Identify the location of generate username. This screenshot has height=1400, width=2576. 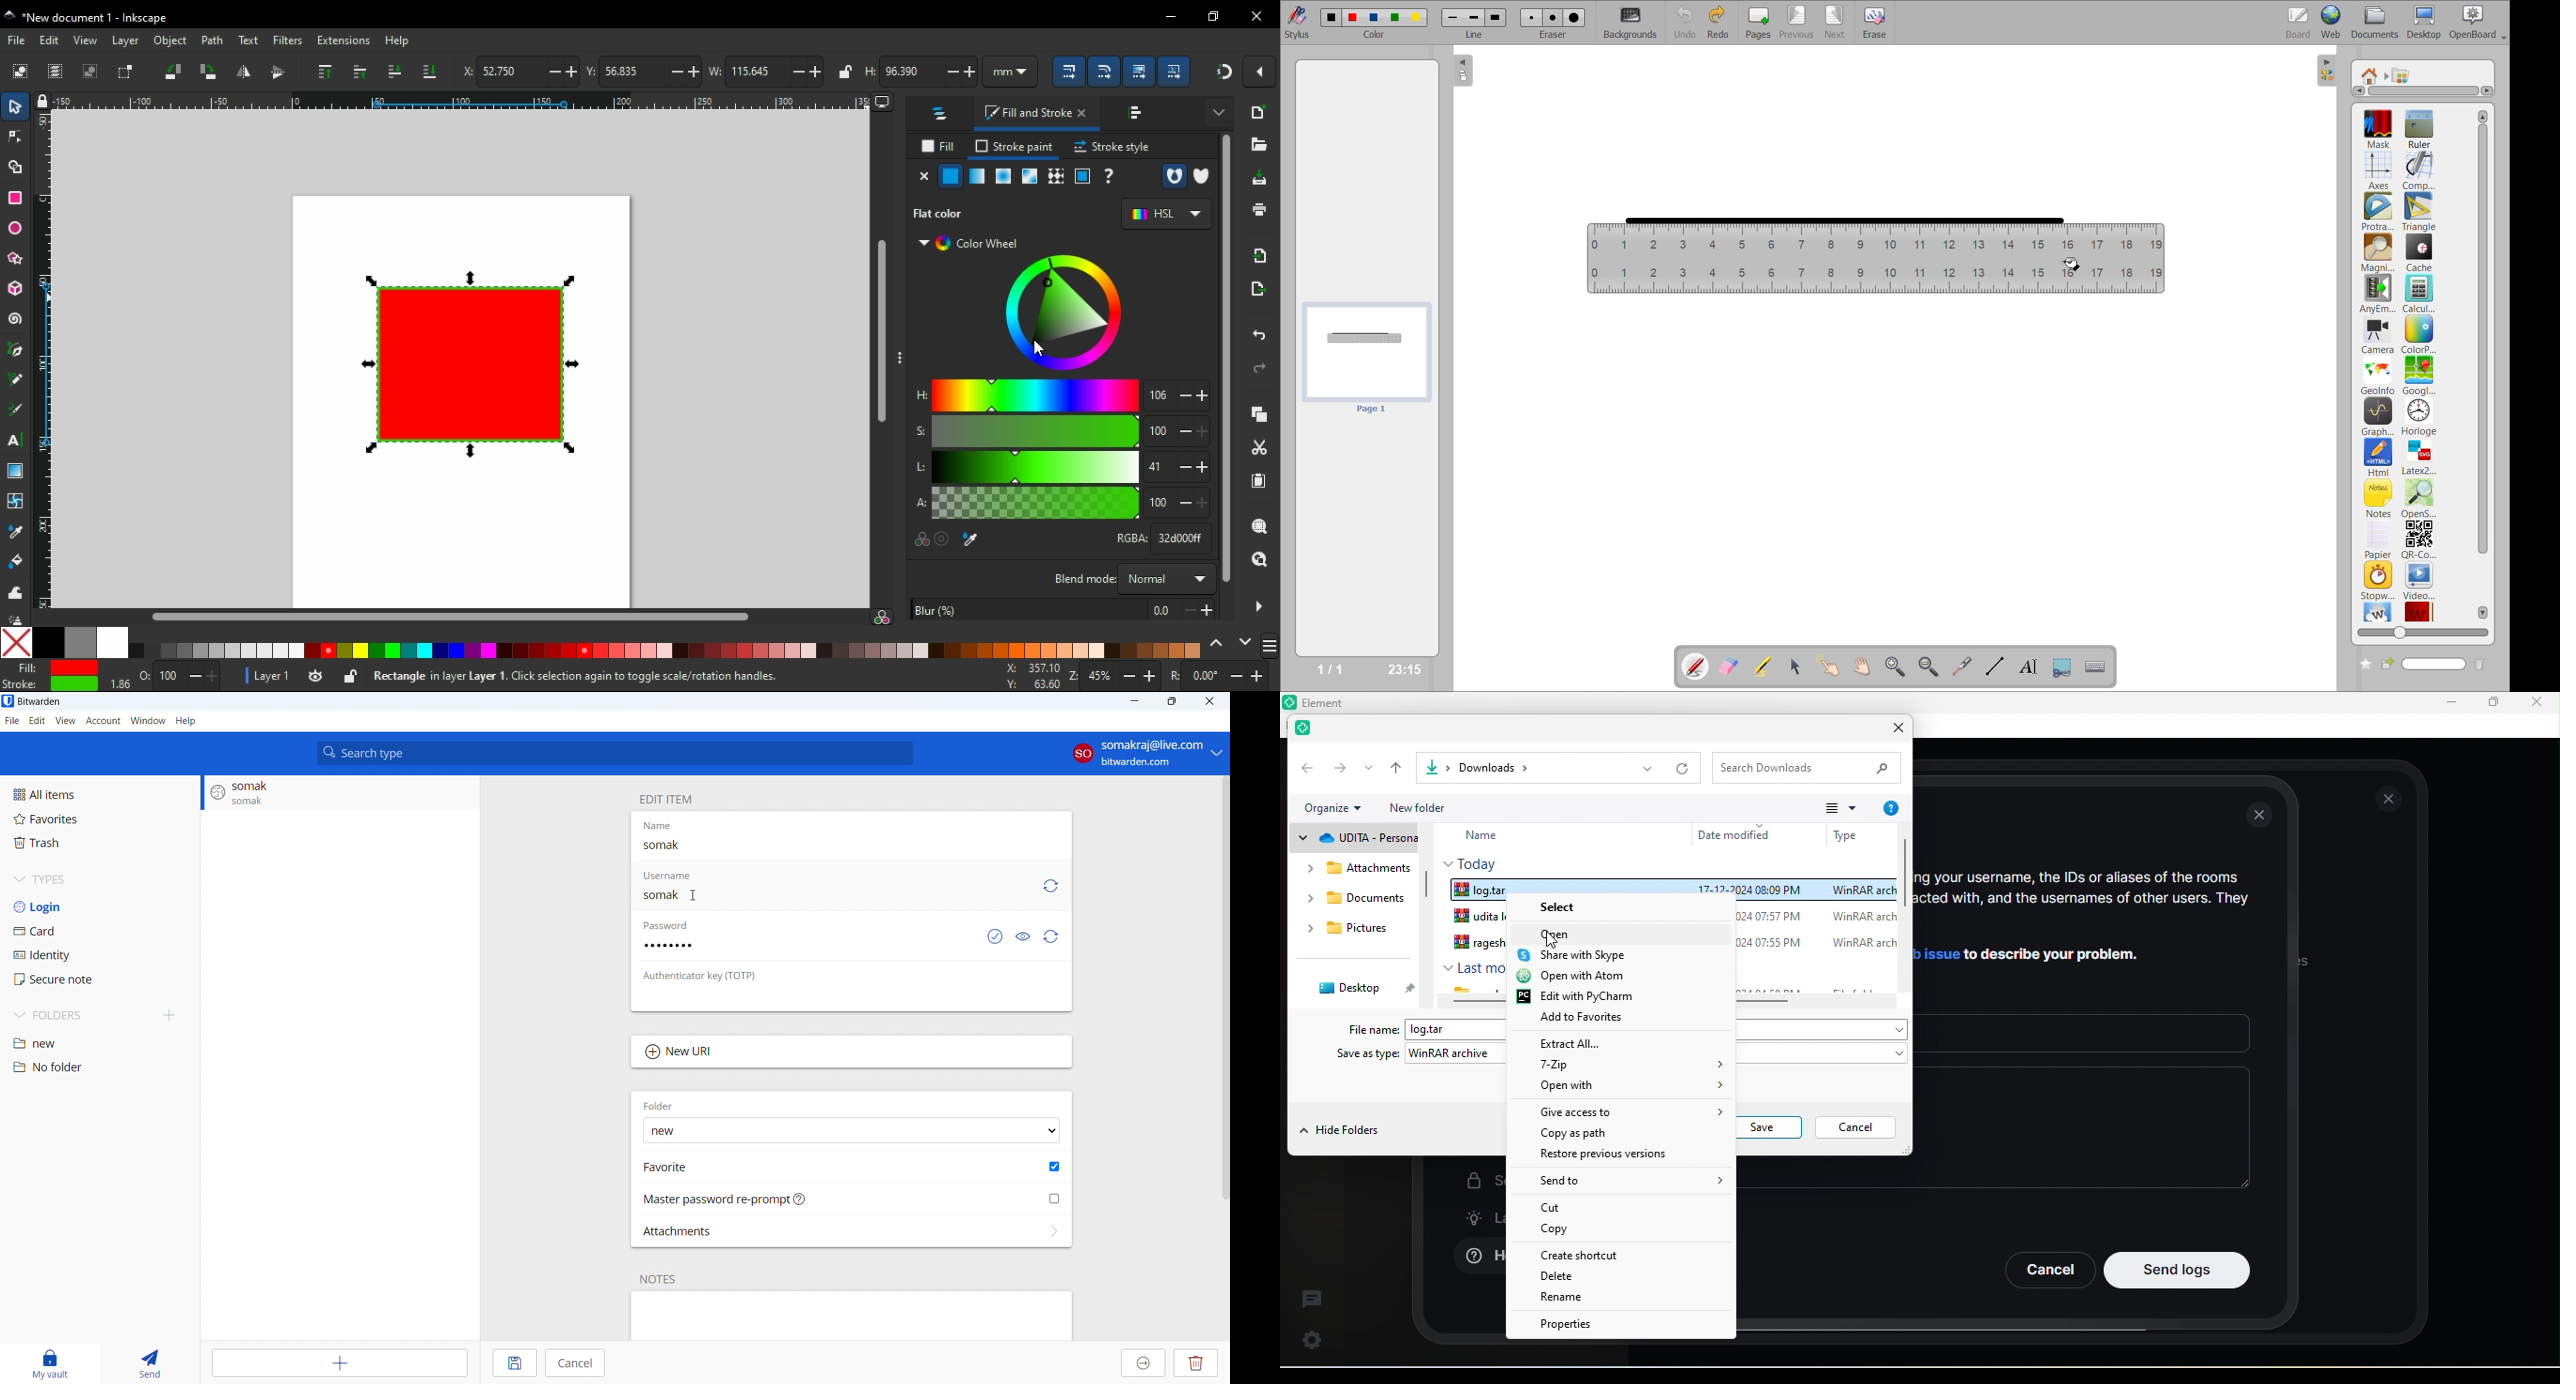
(1050, 886).